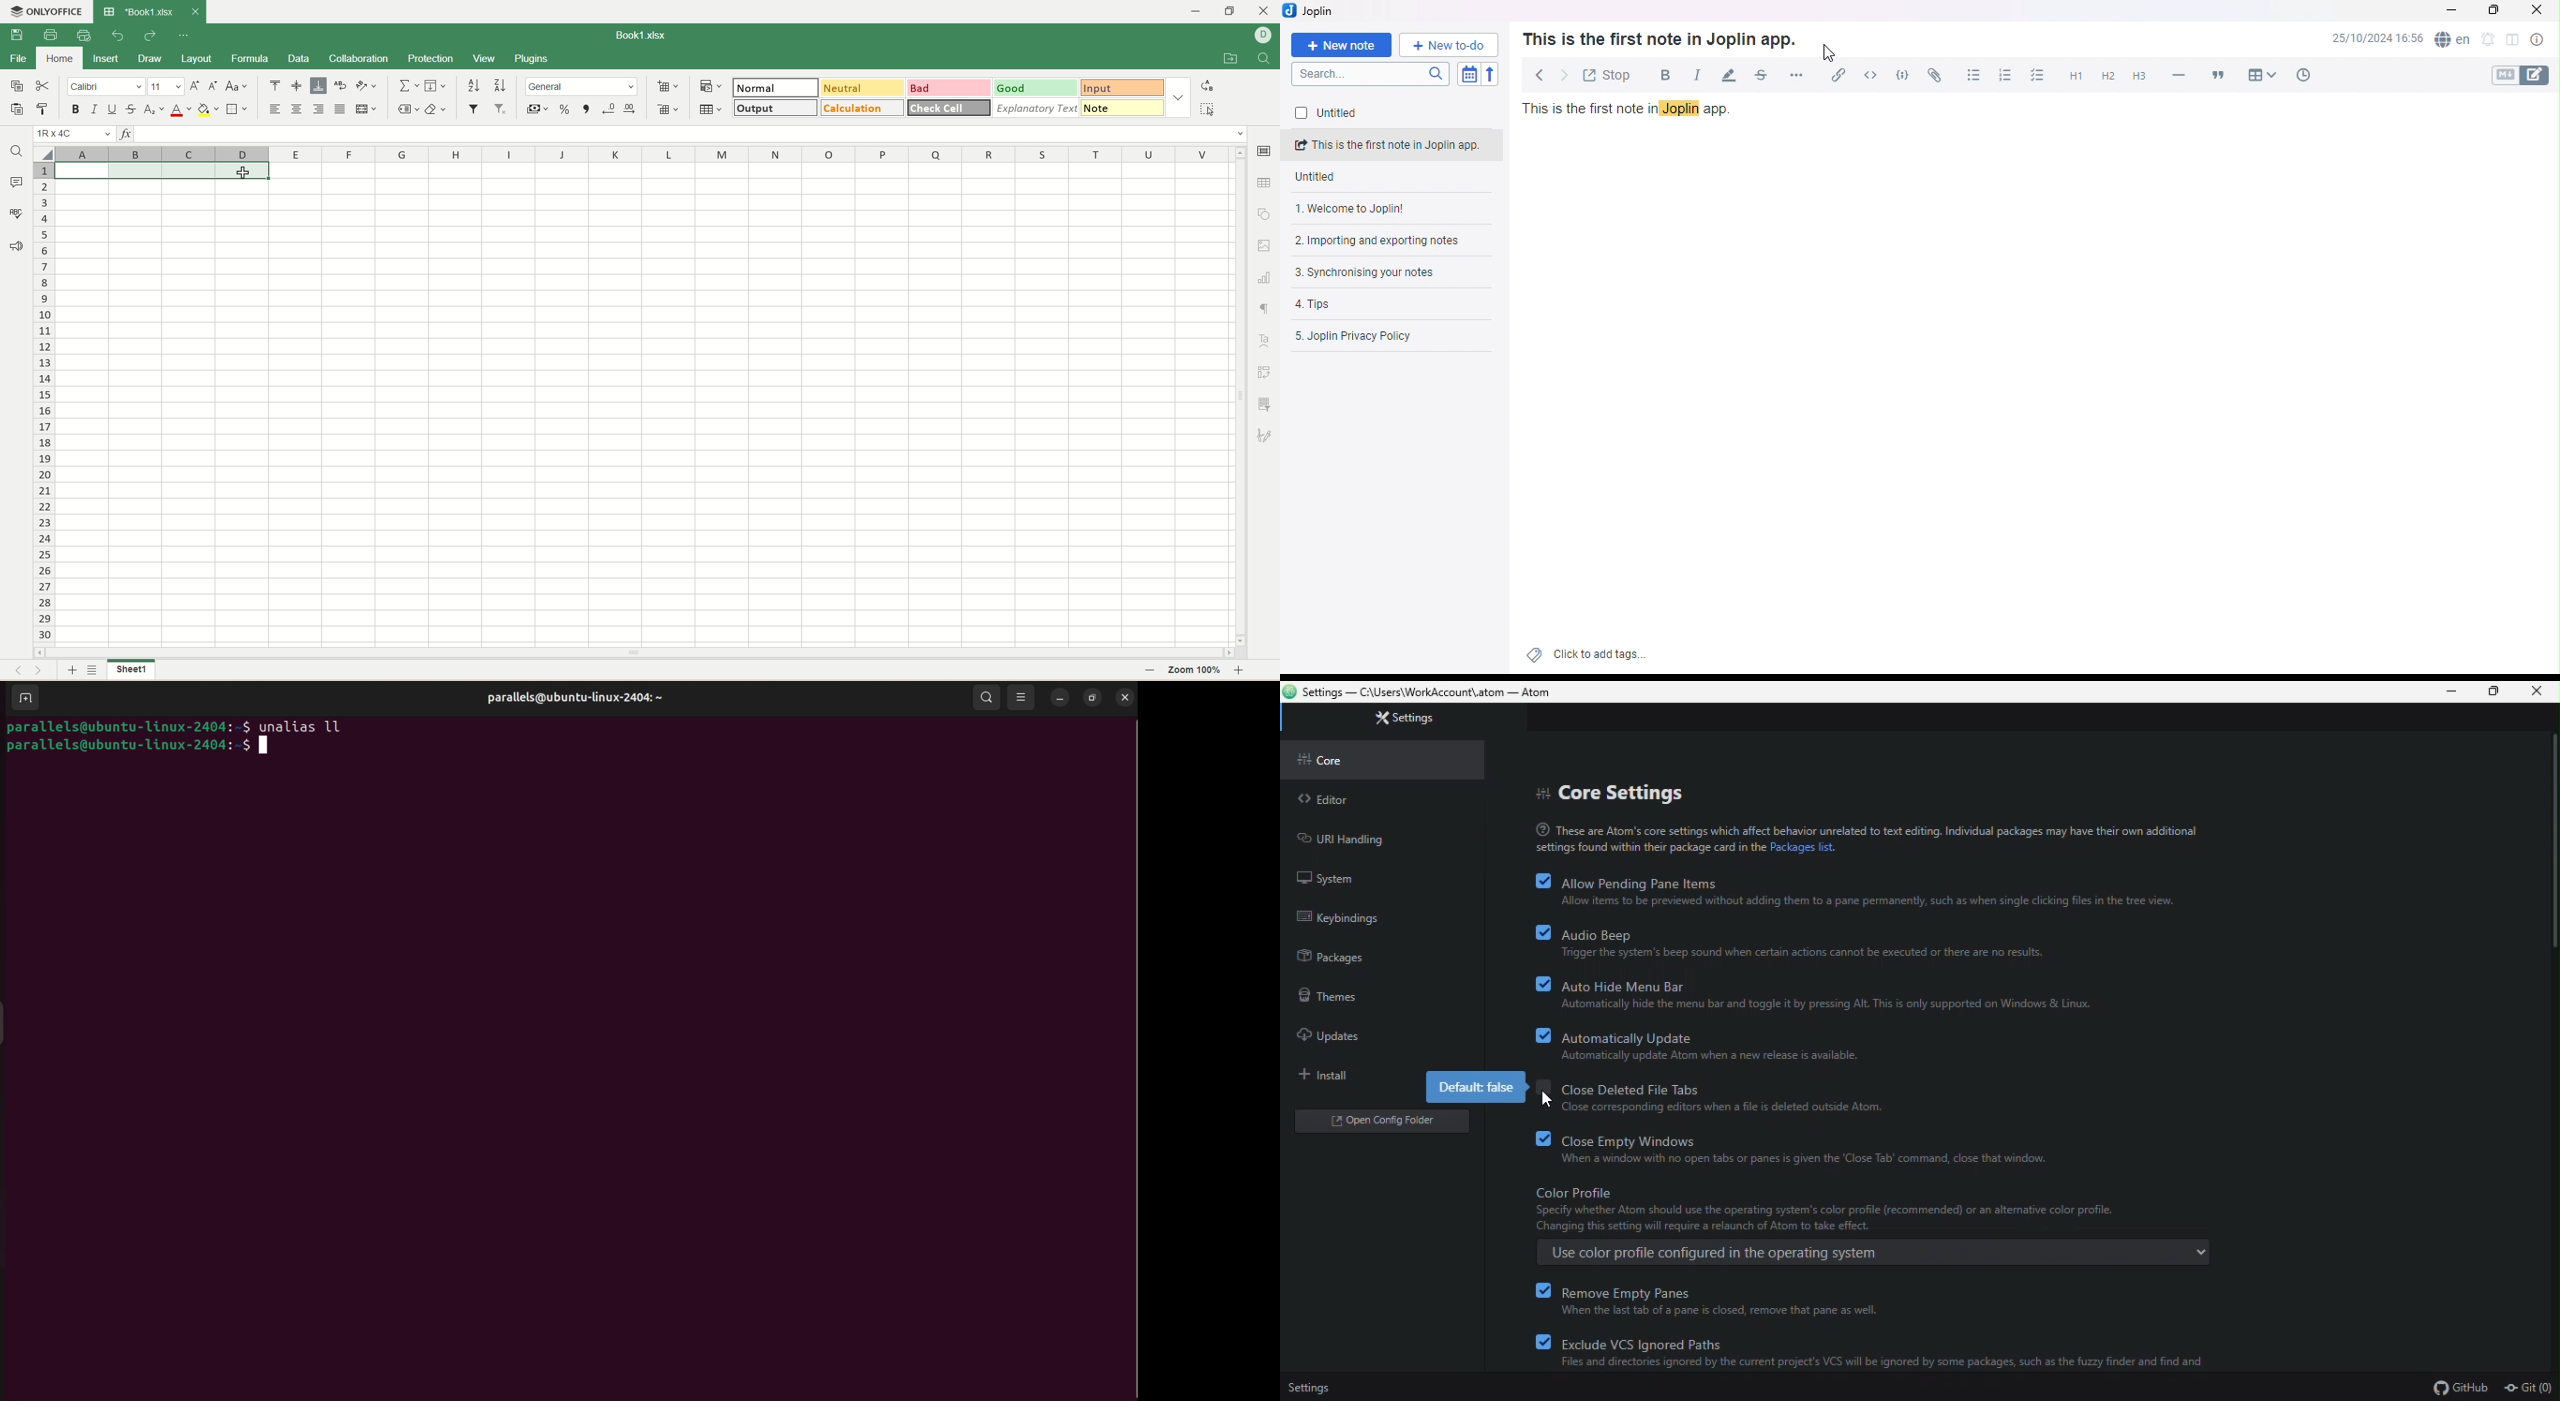  I want to click on Add tags, so click(1590, 656).